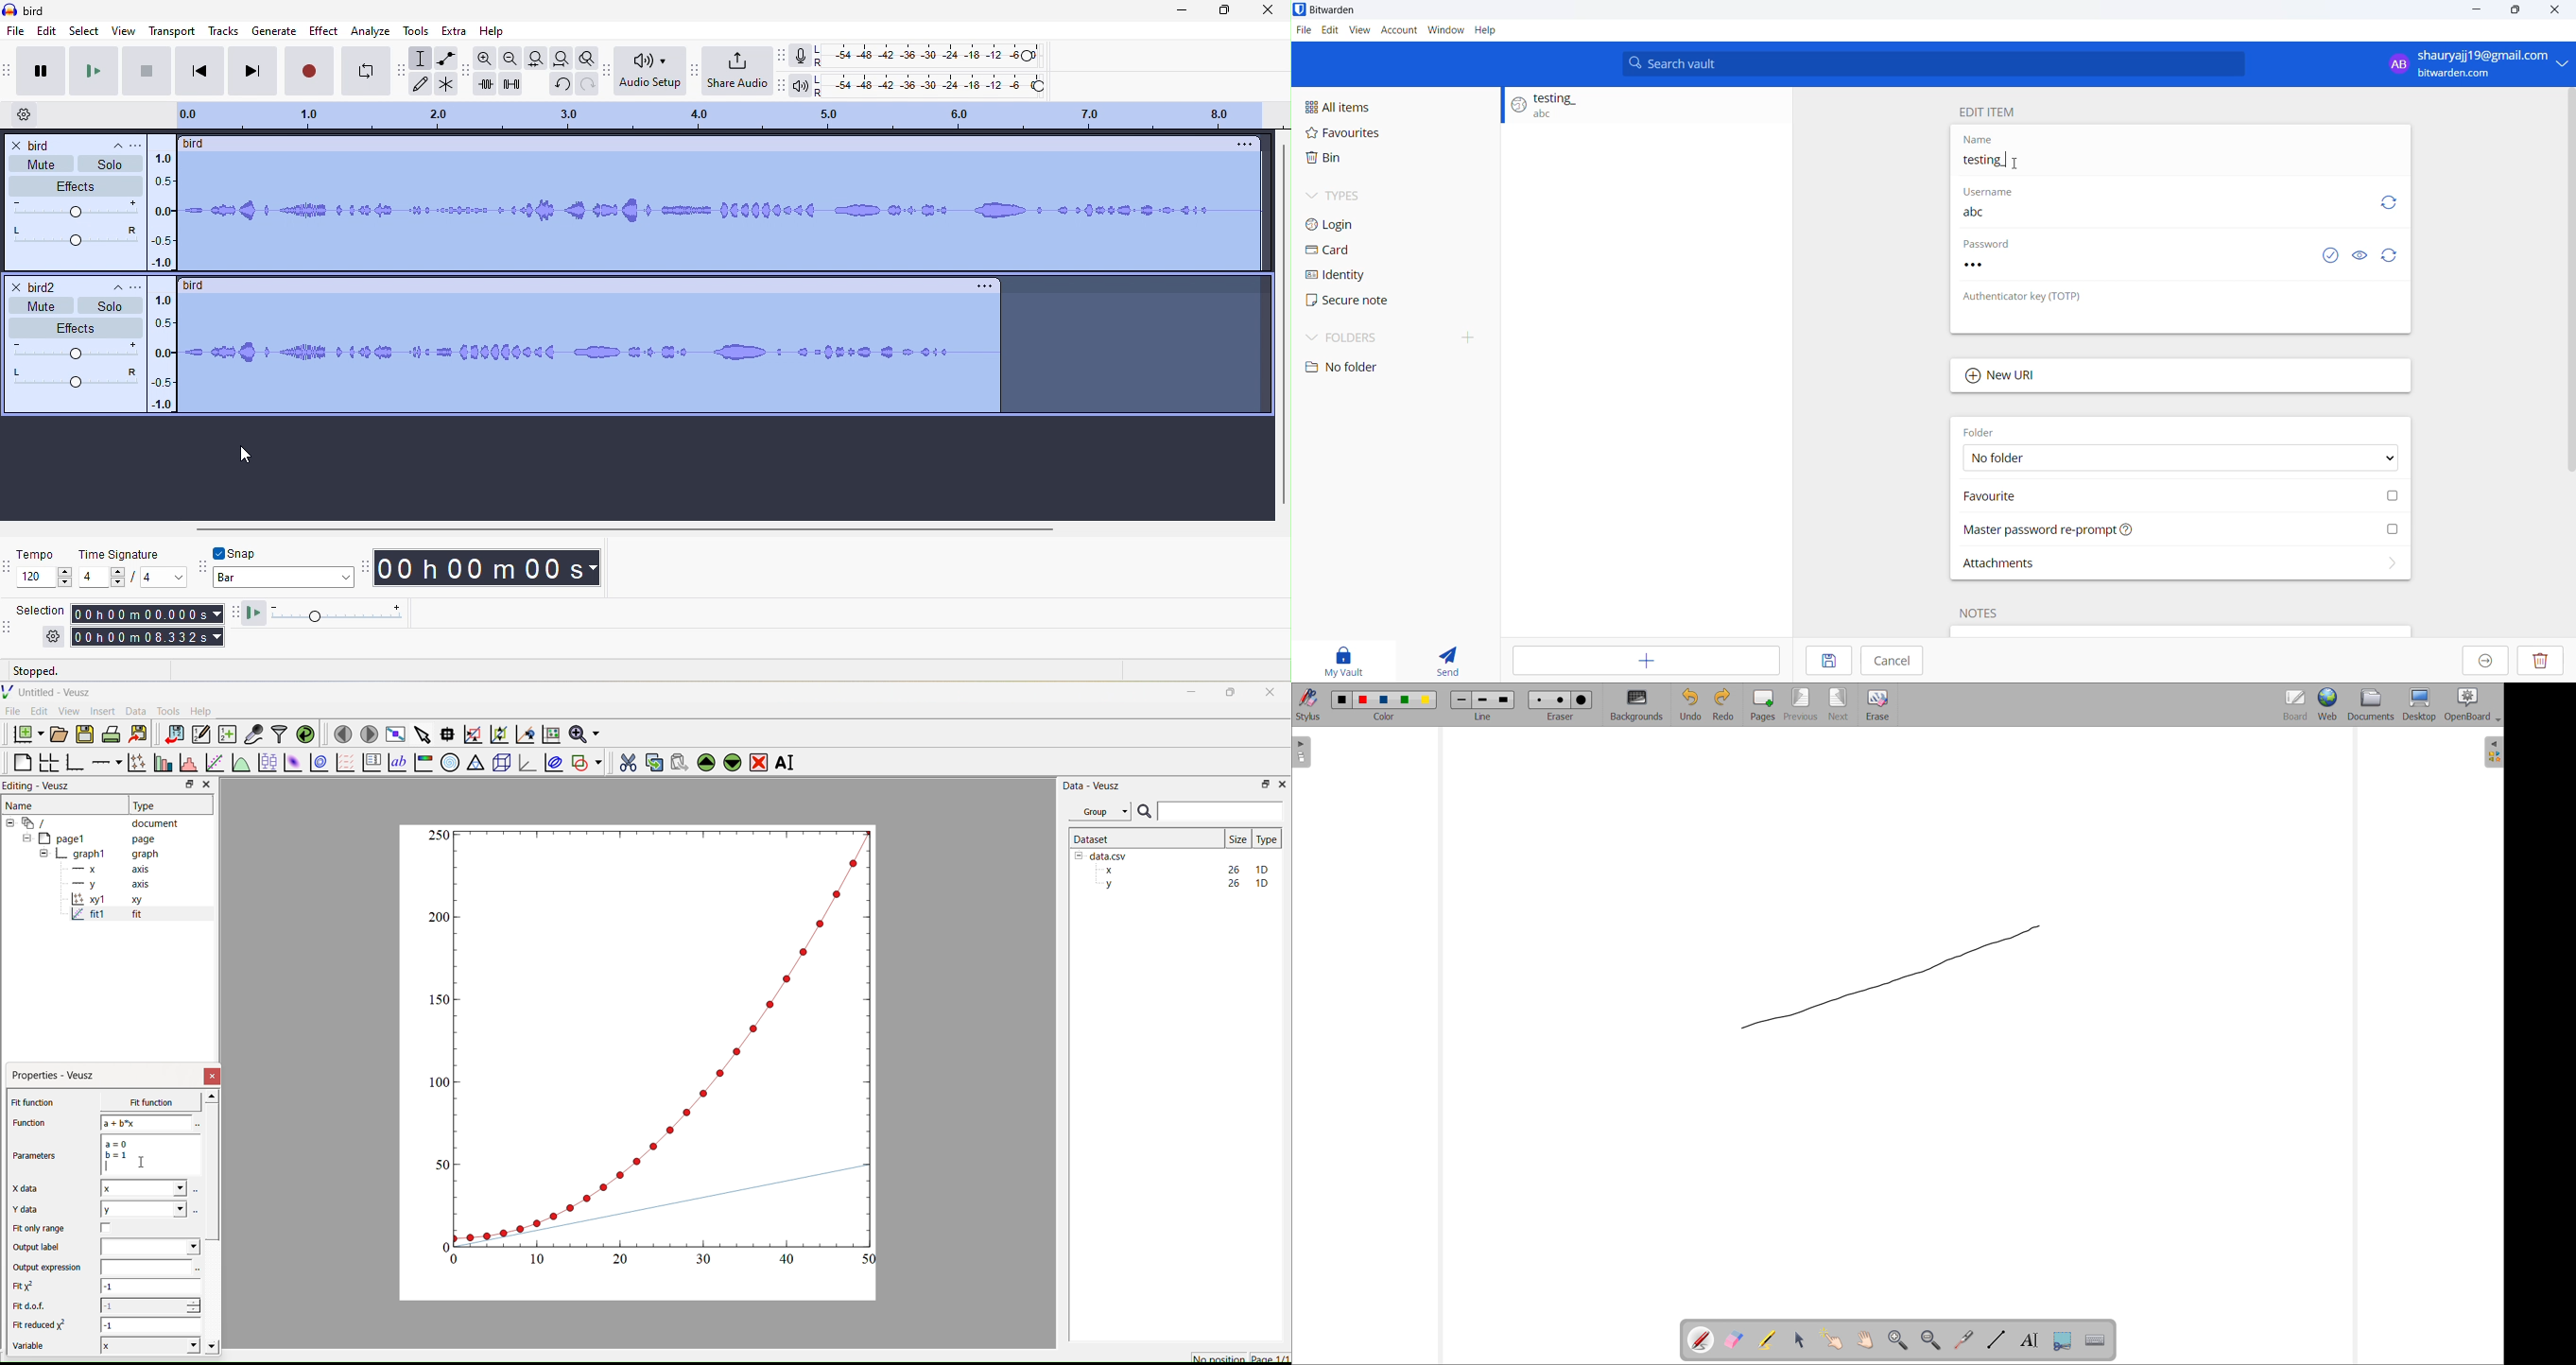 The width and height of the screenshot is (2576, 1372). Describe the element at coordinates (401, 69) in the screenshot. I see `audacity tools toolbar` at that location.